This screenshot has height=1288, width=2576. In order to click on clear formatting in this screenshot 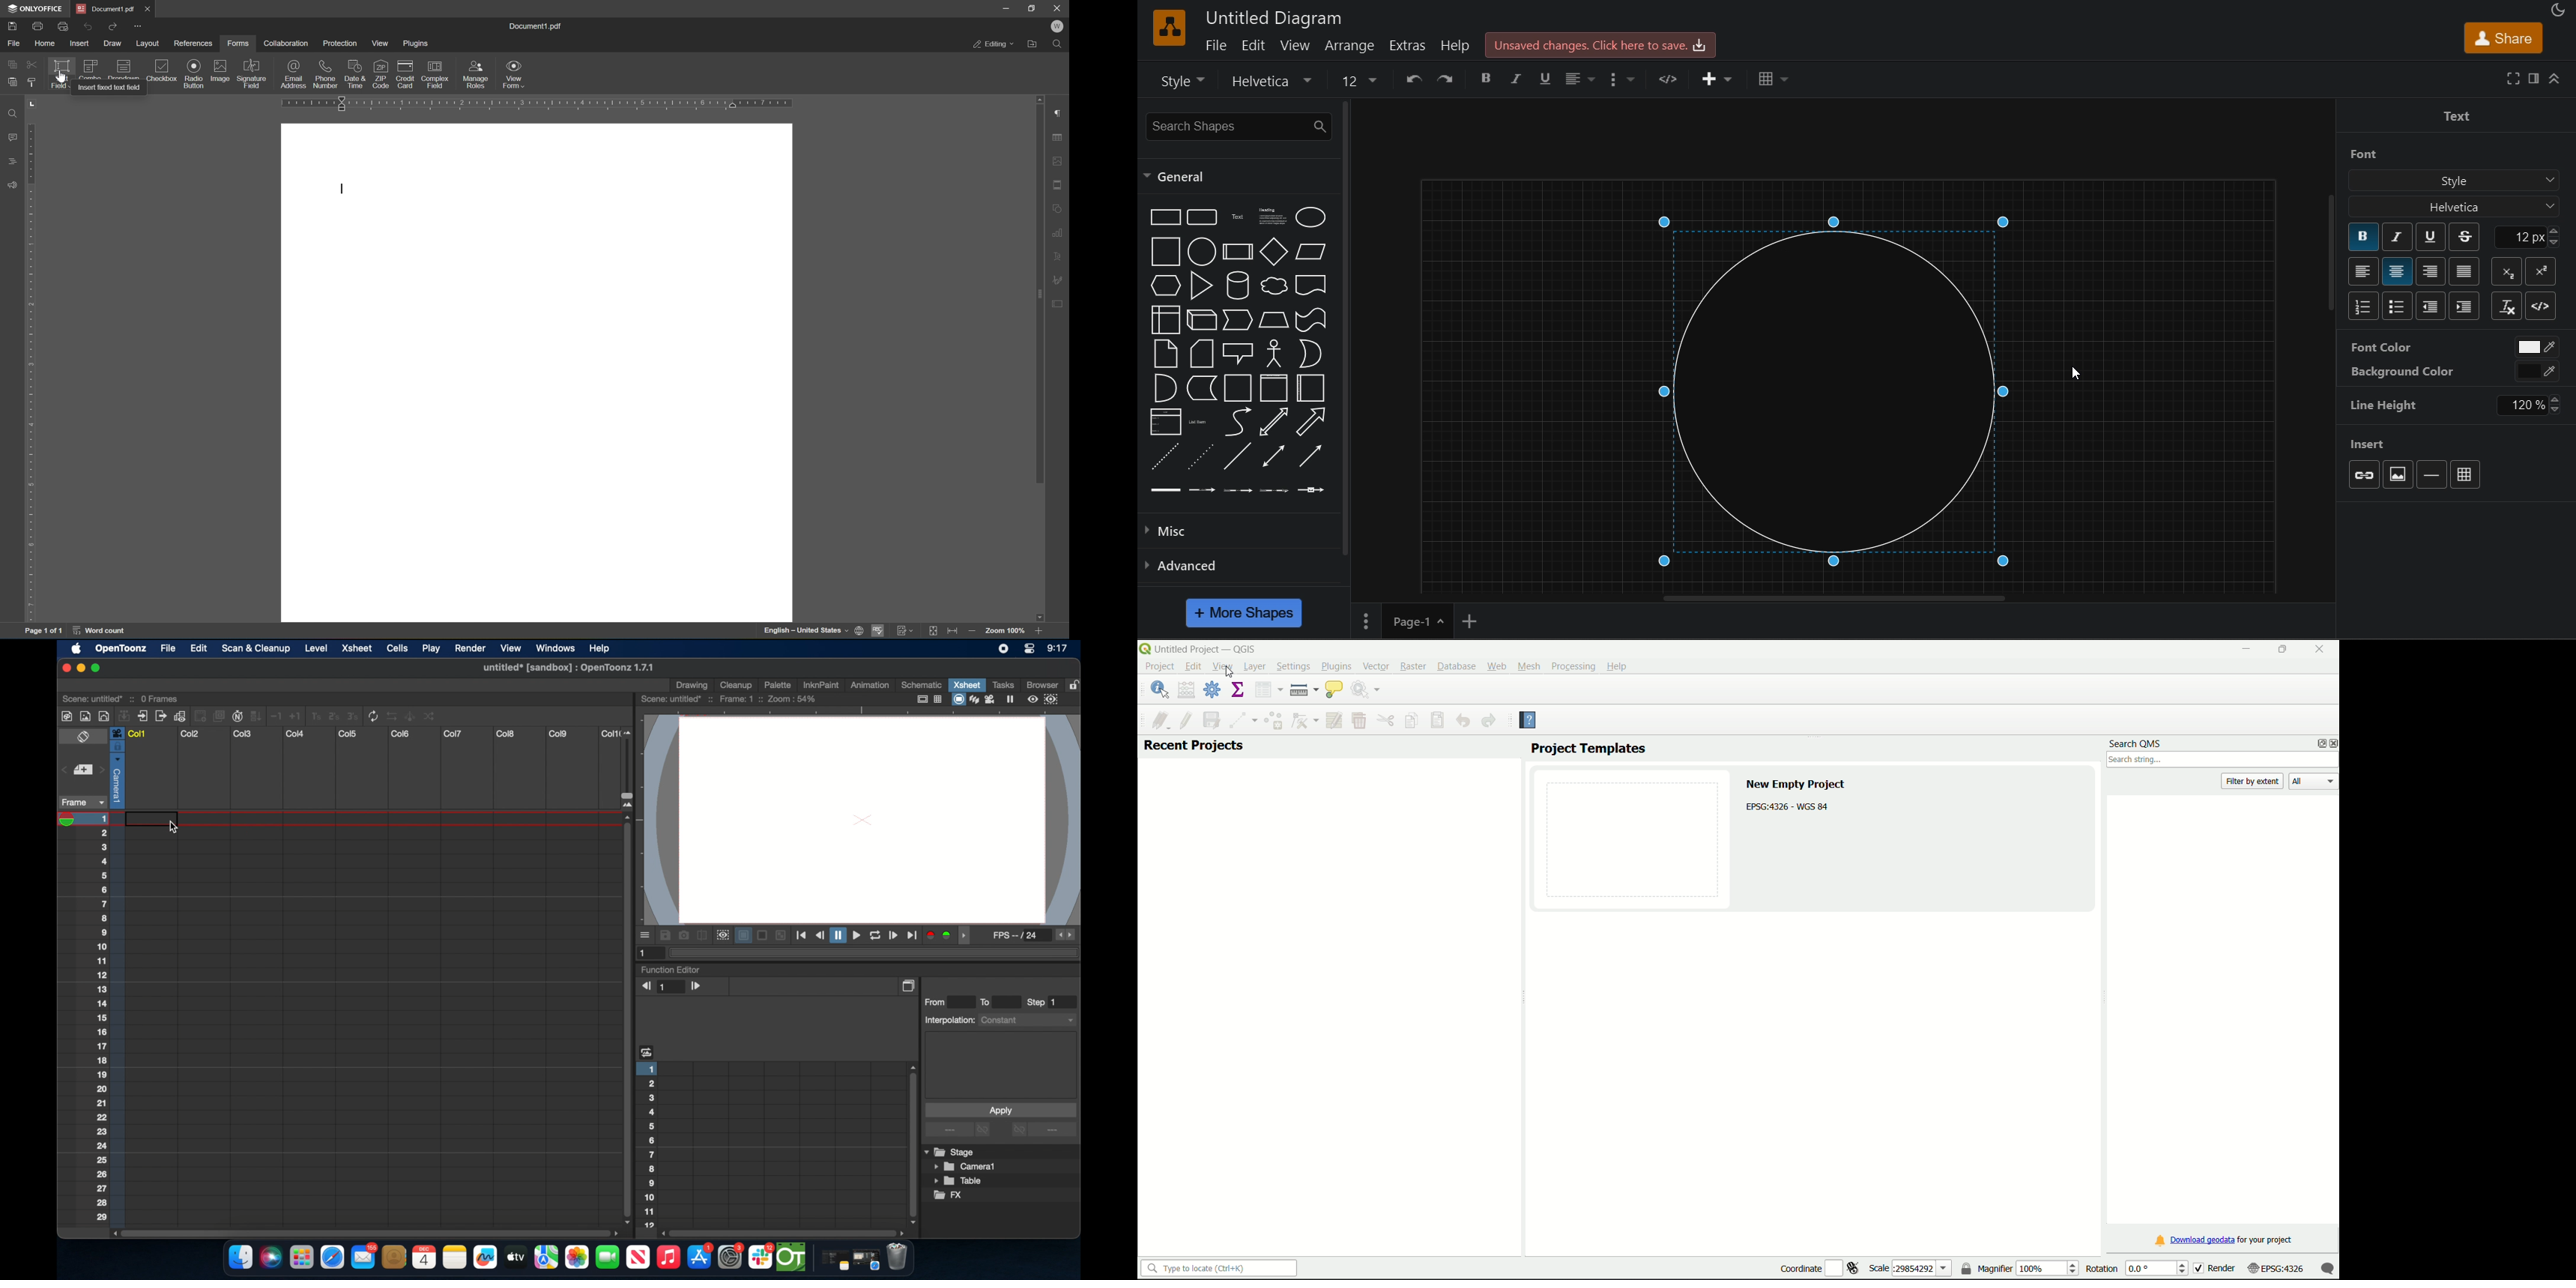, I will do `click(2507, 306)`.